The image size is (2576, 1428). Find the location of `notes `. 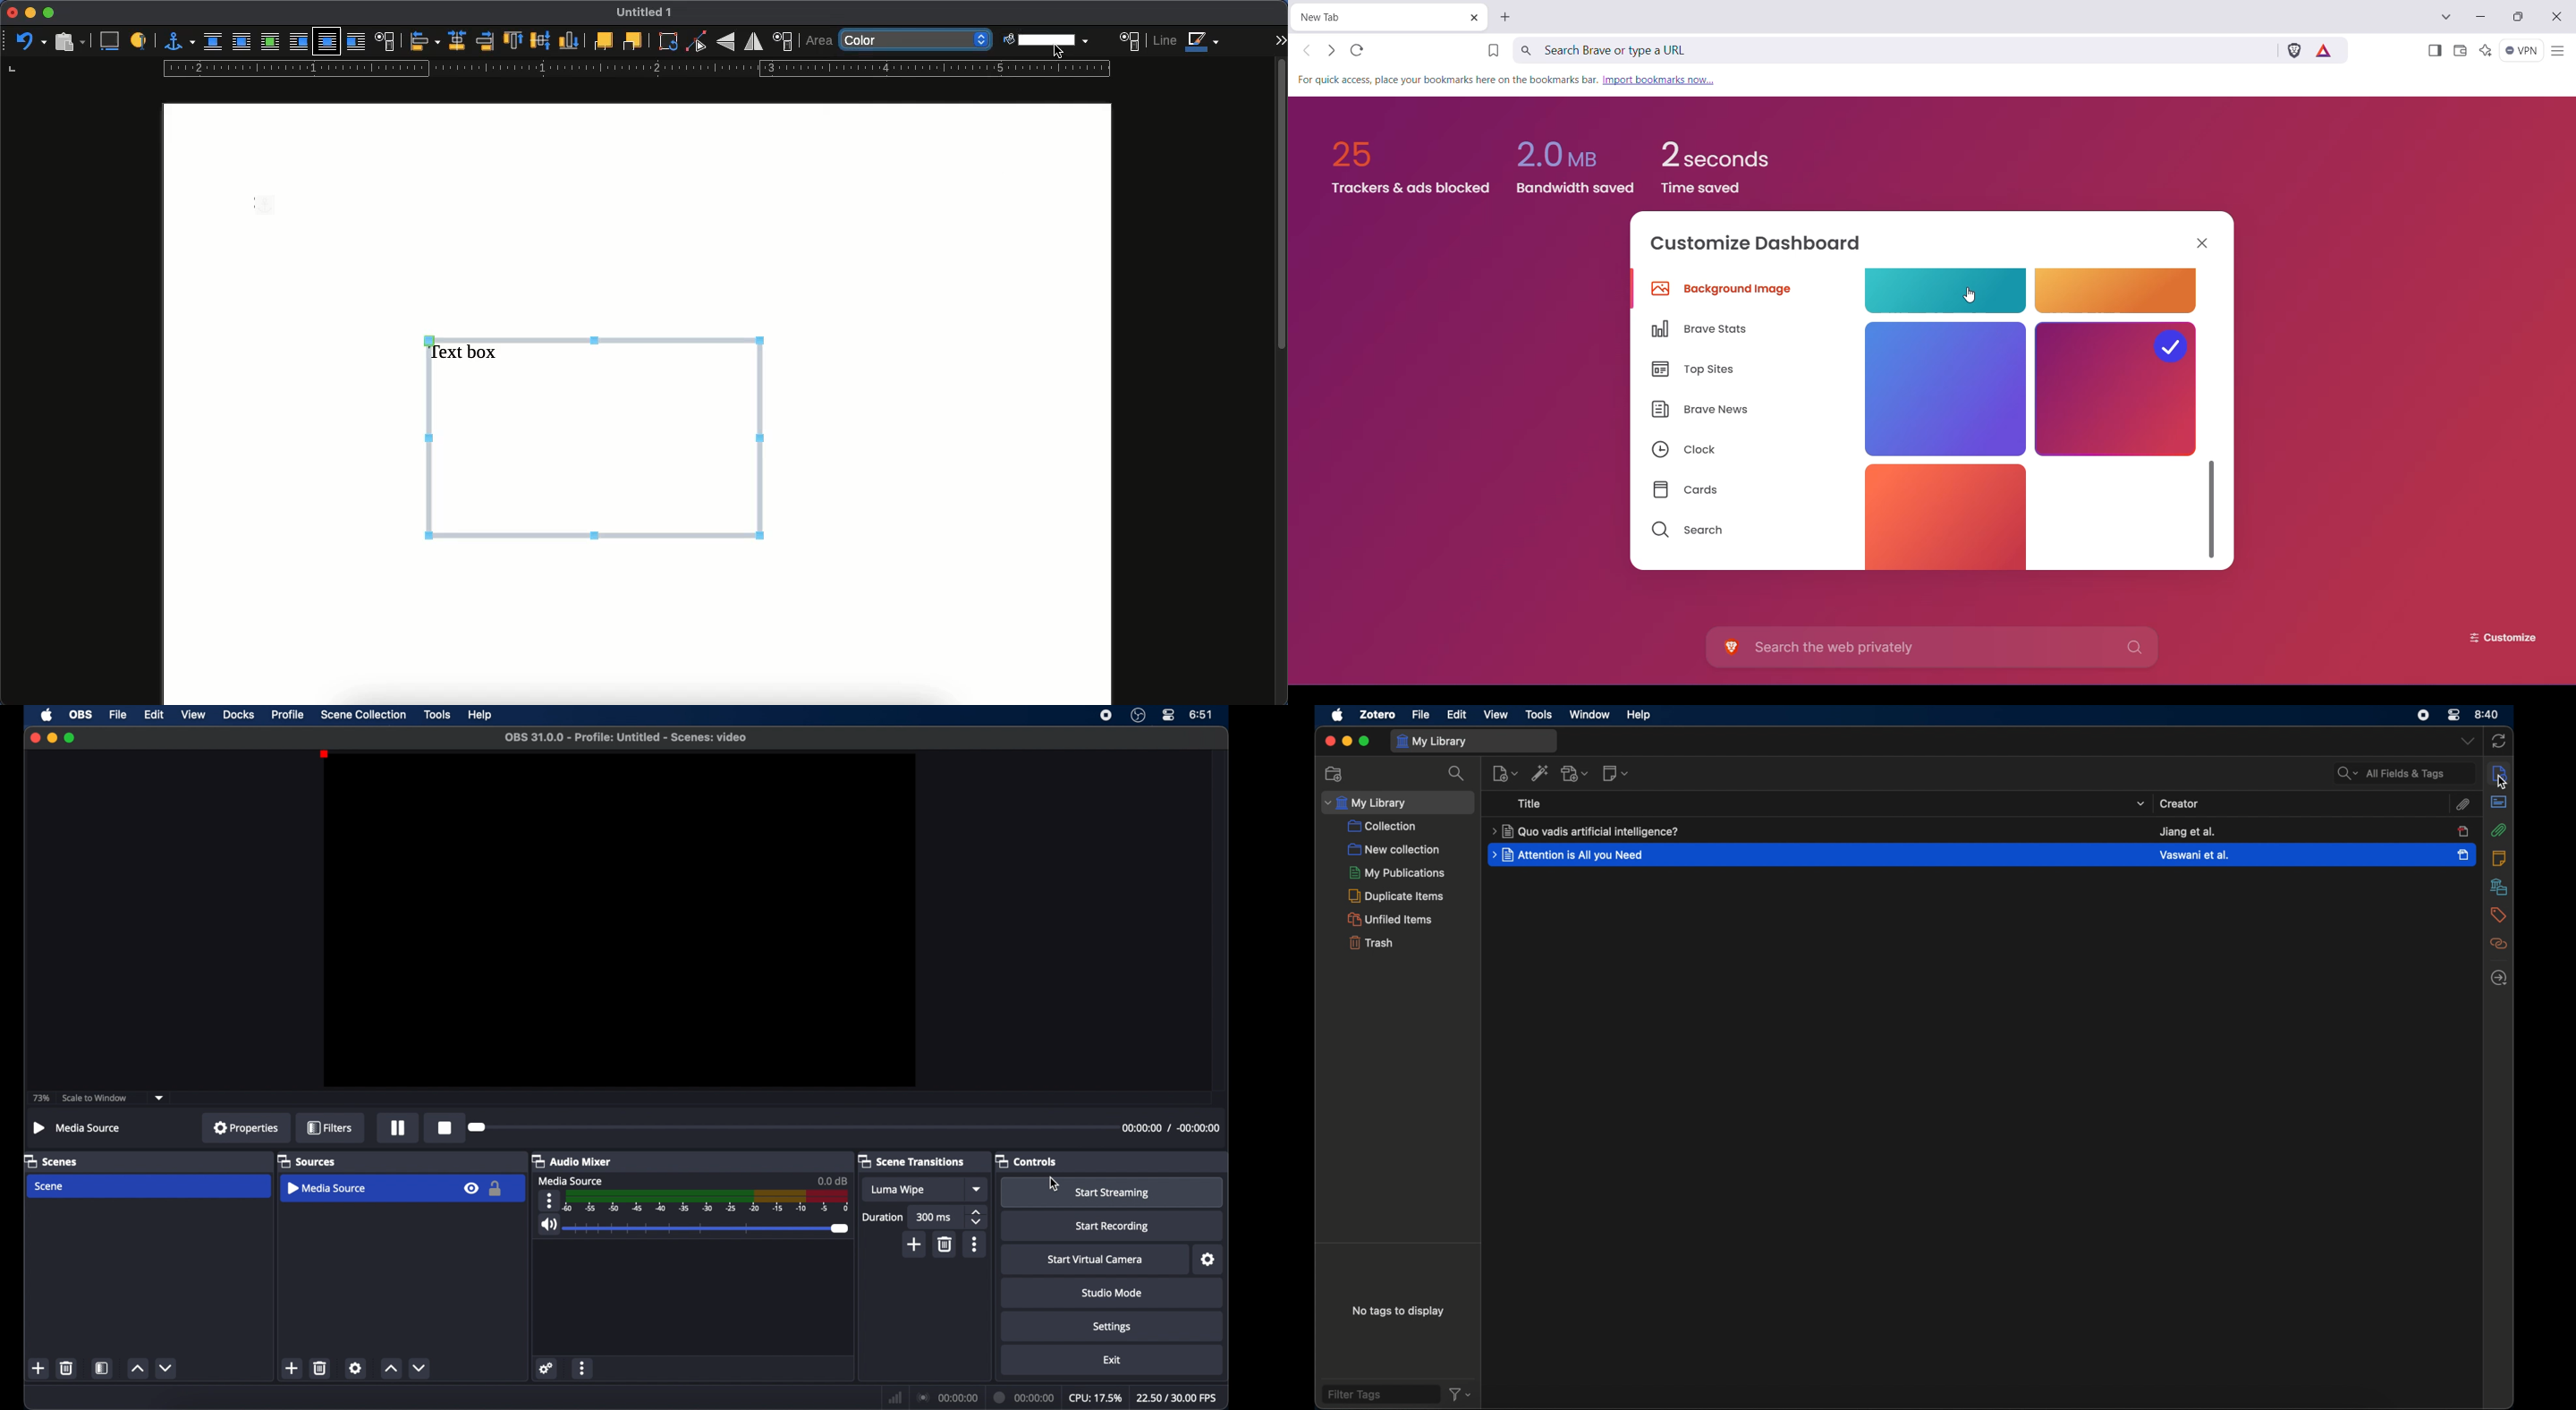

notes  is located at coordinates (2501, 859).